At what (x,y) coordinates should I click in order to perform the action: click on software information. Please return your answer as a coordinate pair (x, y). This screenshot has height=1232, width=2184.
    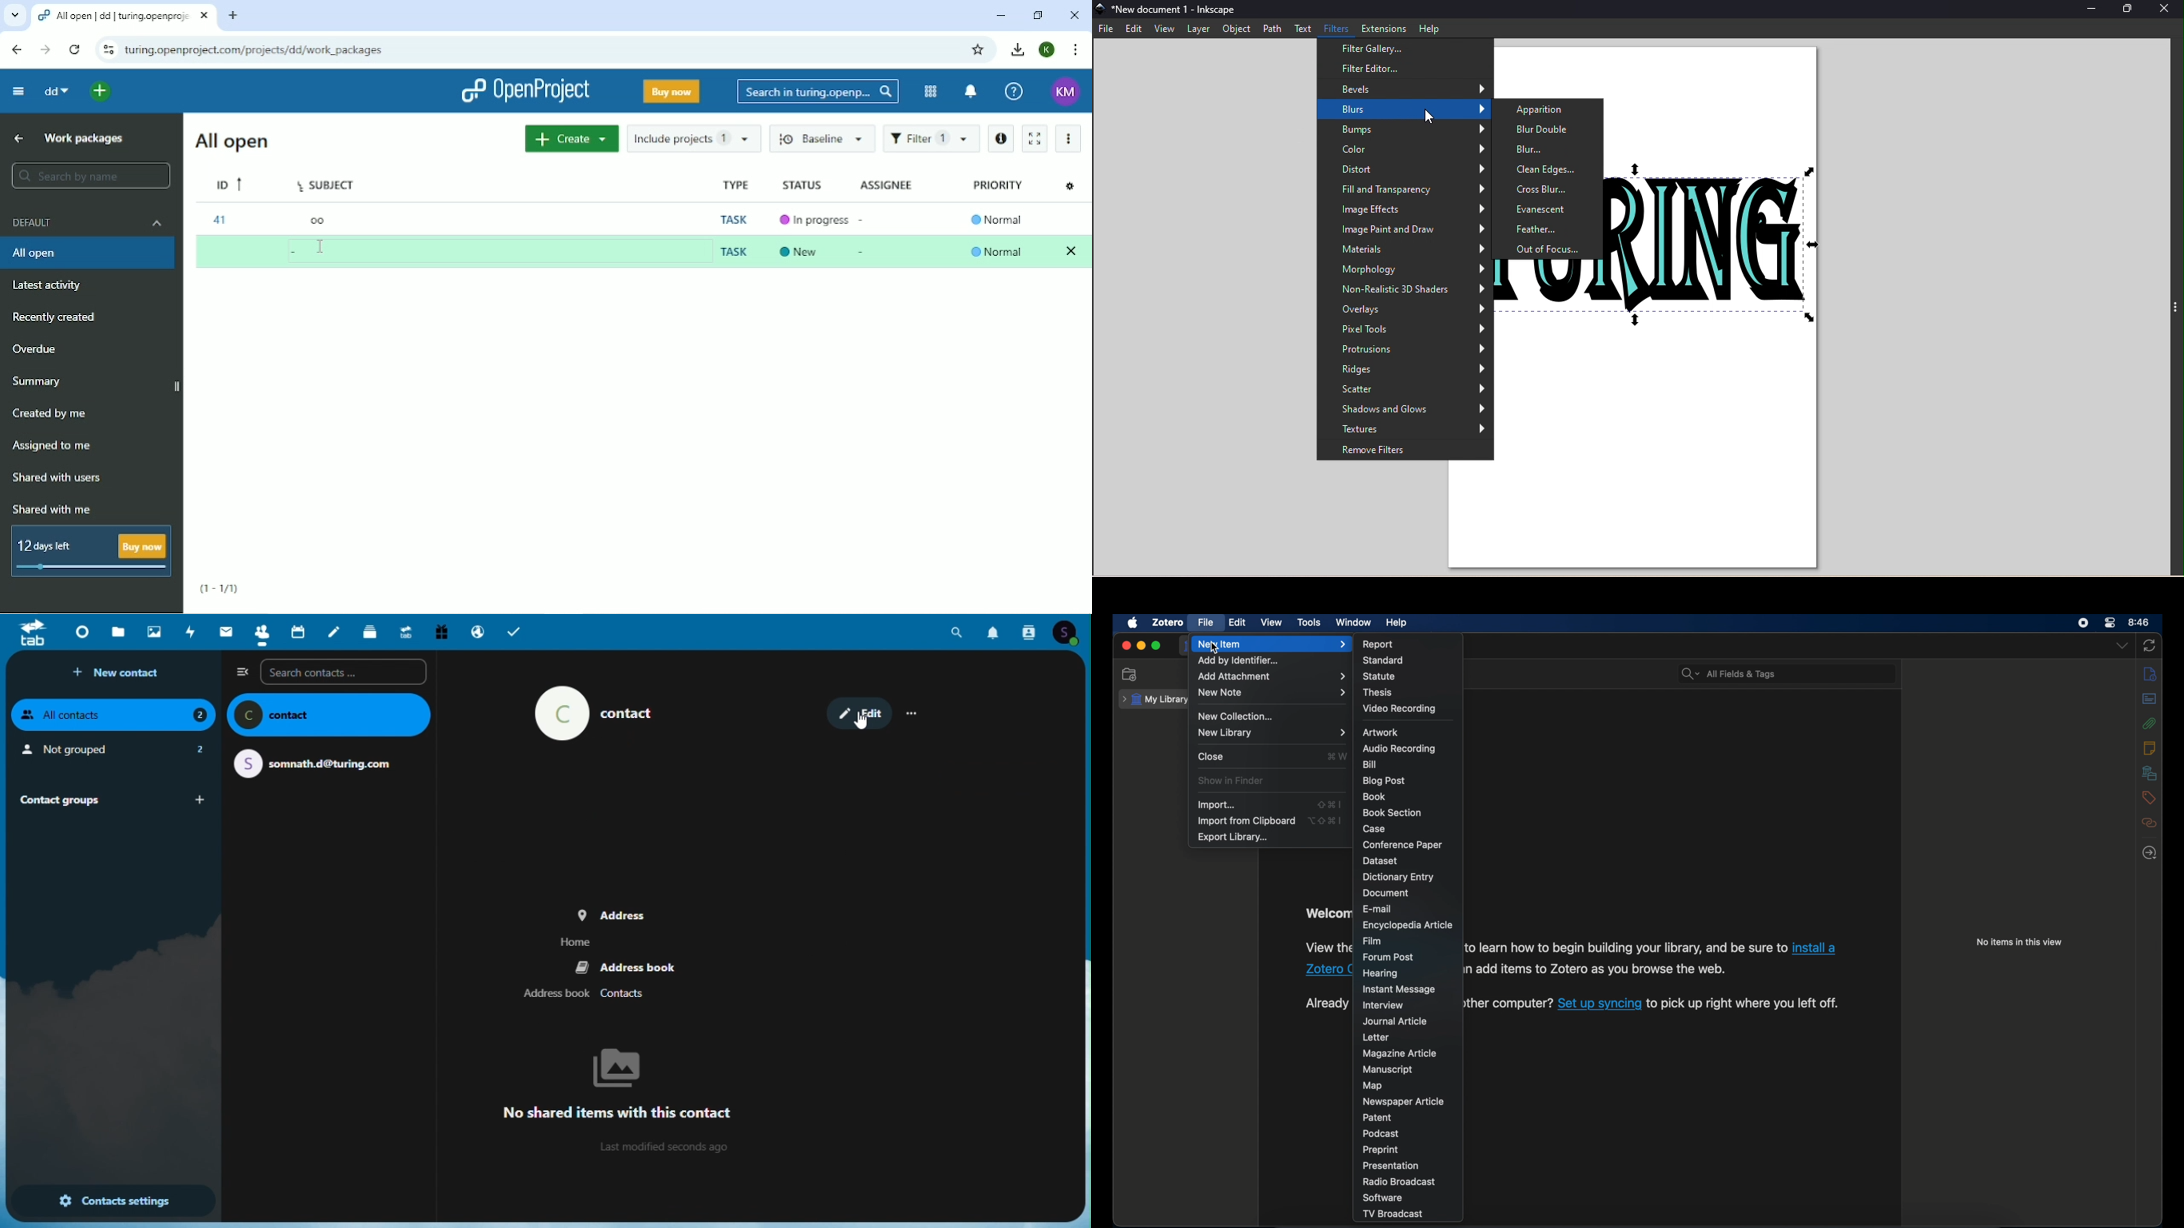
    Looking at the image, I should click on (1625, 948).